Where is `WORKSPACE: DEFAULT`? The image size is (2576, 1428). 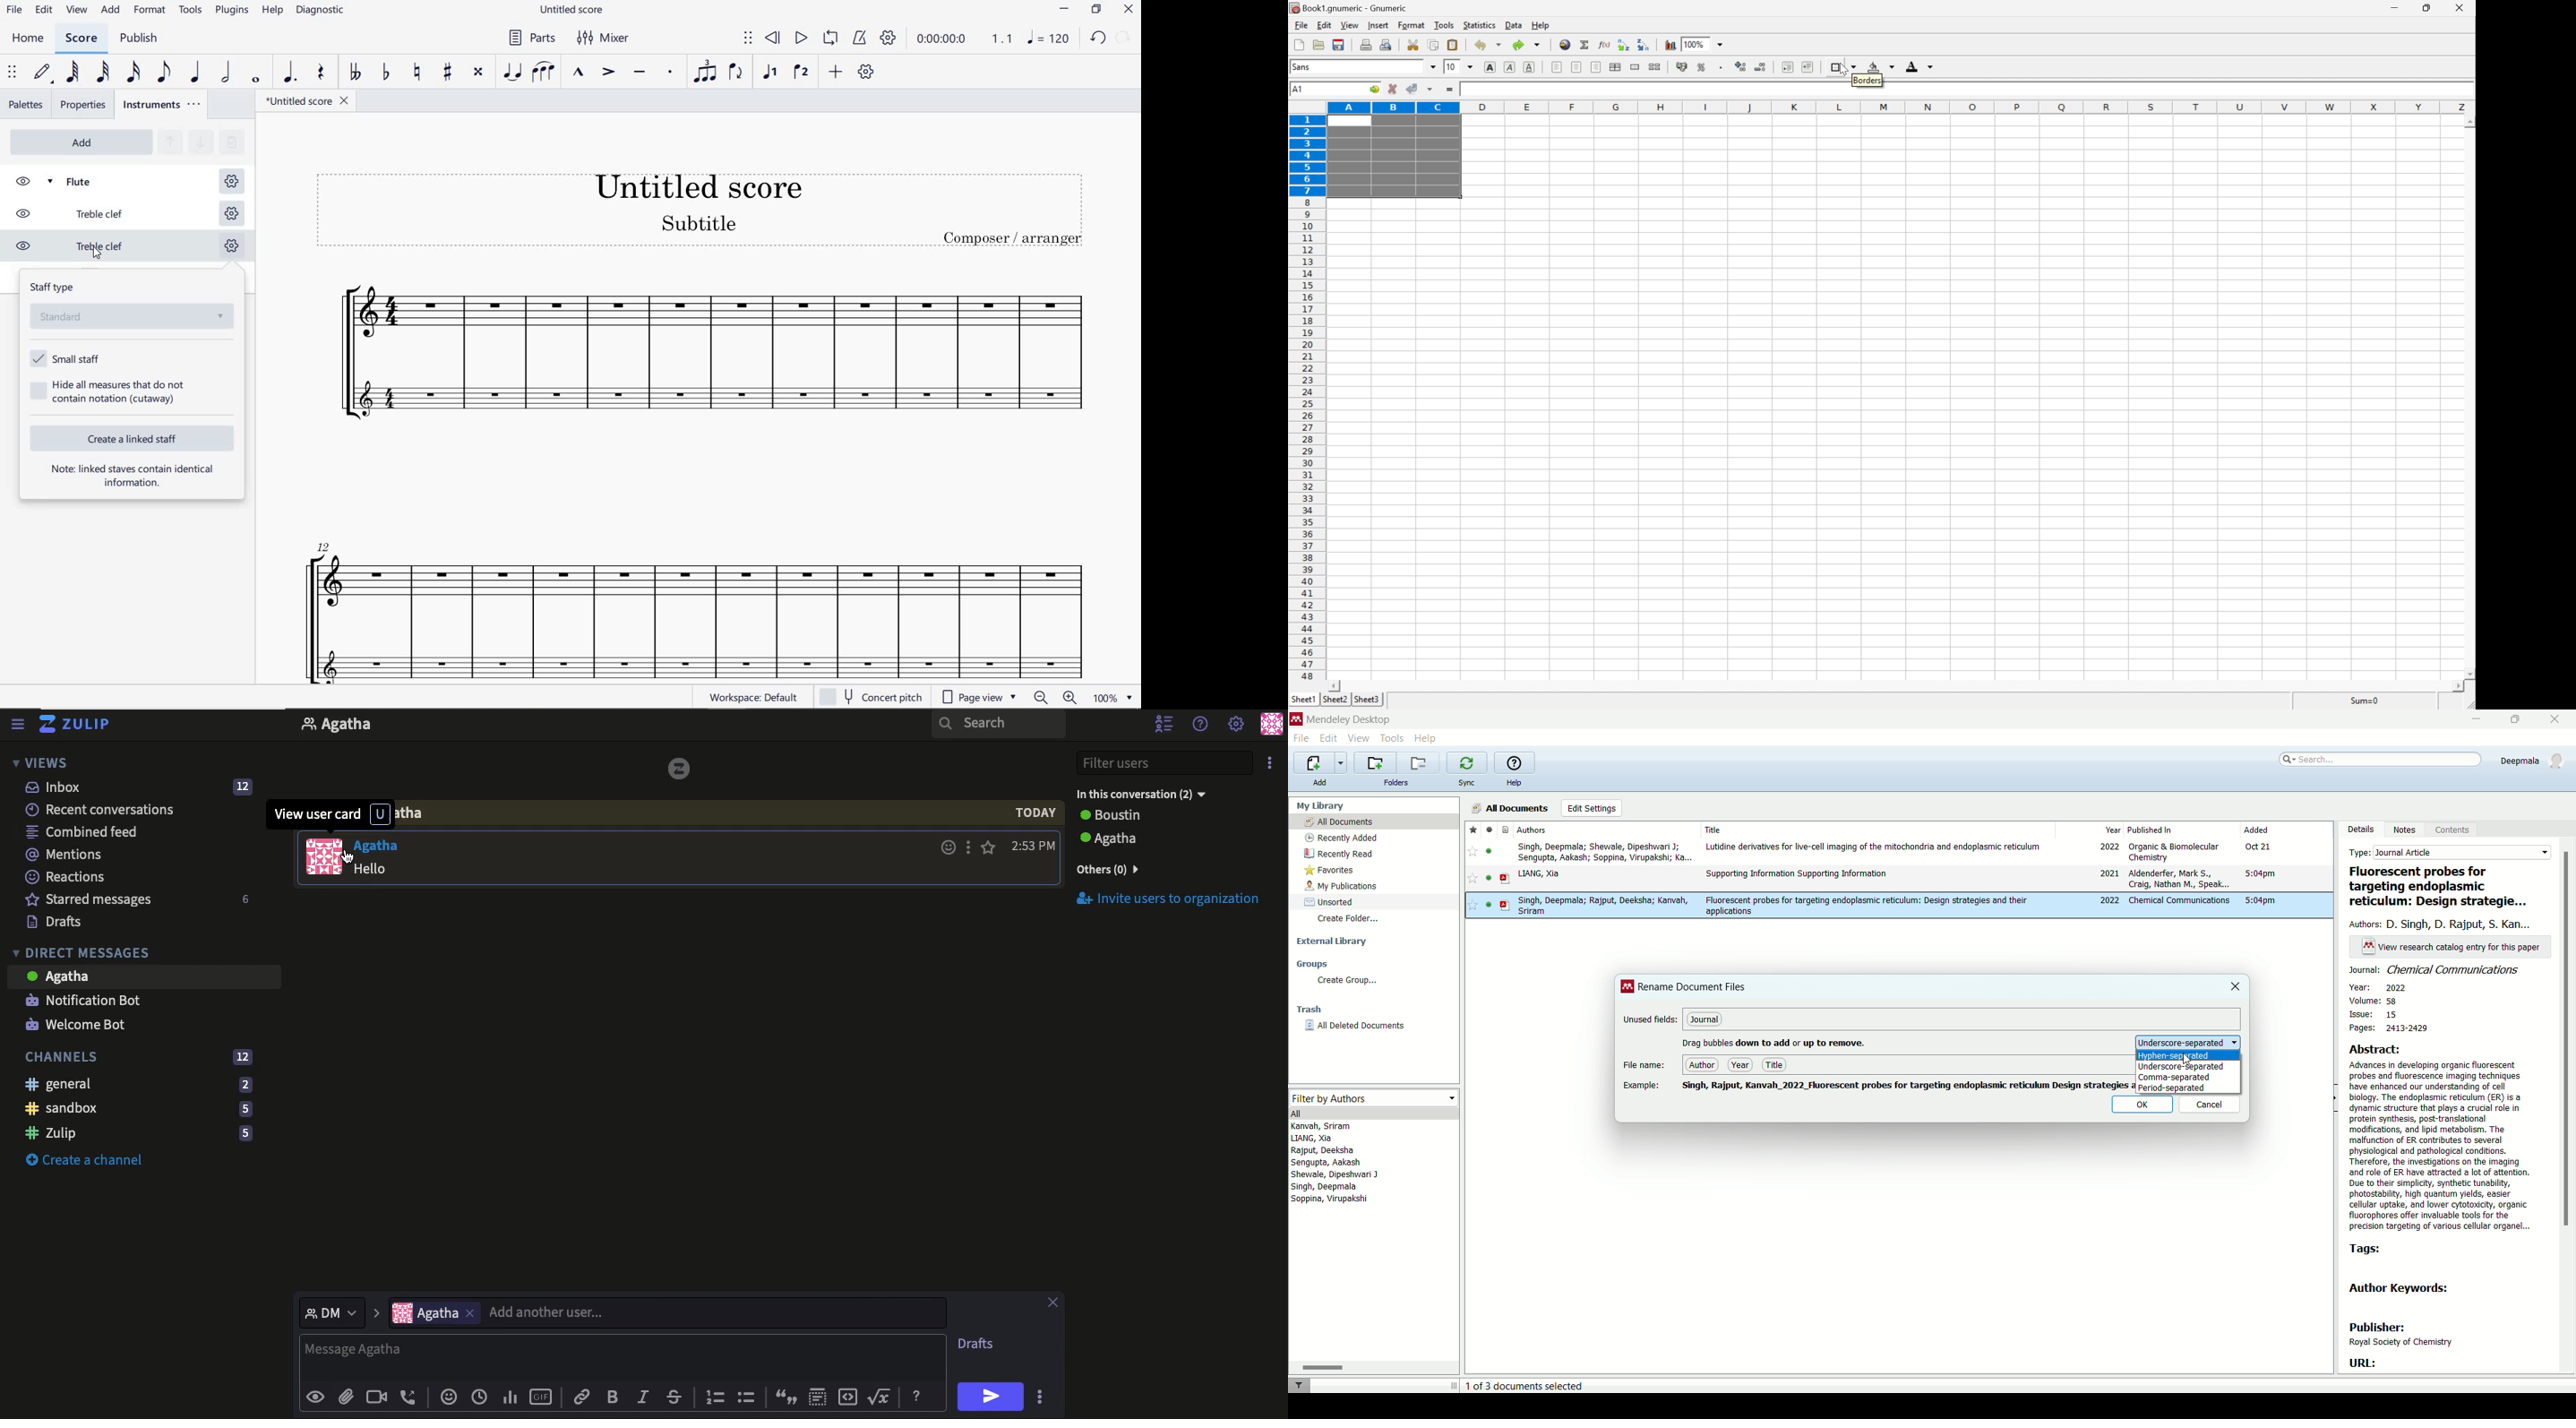 WORKSPACE: DEFAULT is located at coordinates (756, 697).